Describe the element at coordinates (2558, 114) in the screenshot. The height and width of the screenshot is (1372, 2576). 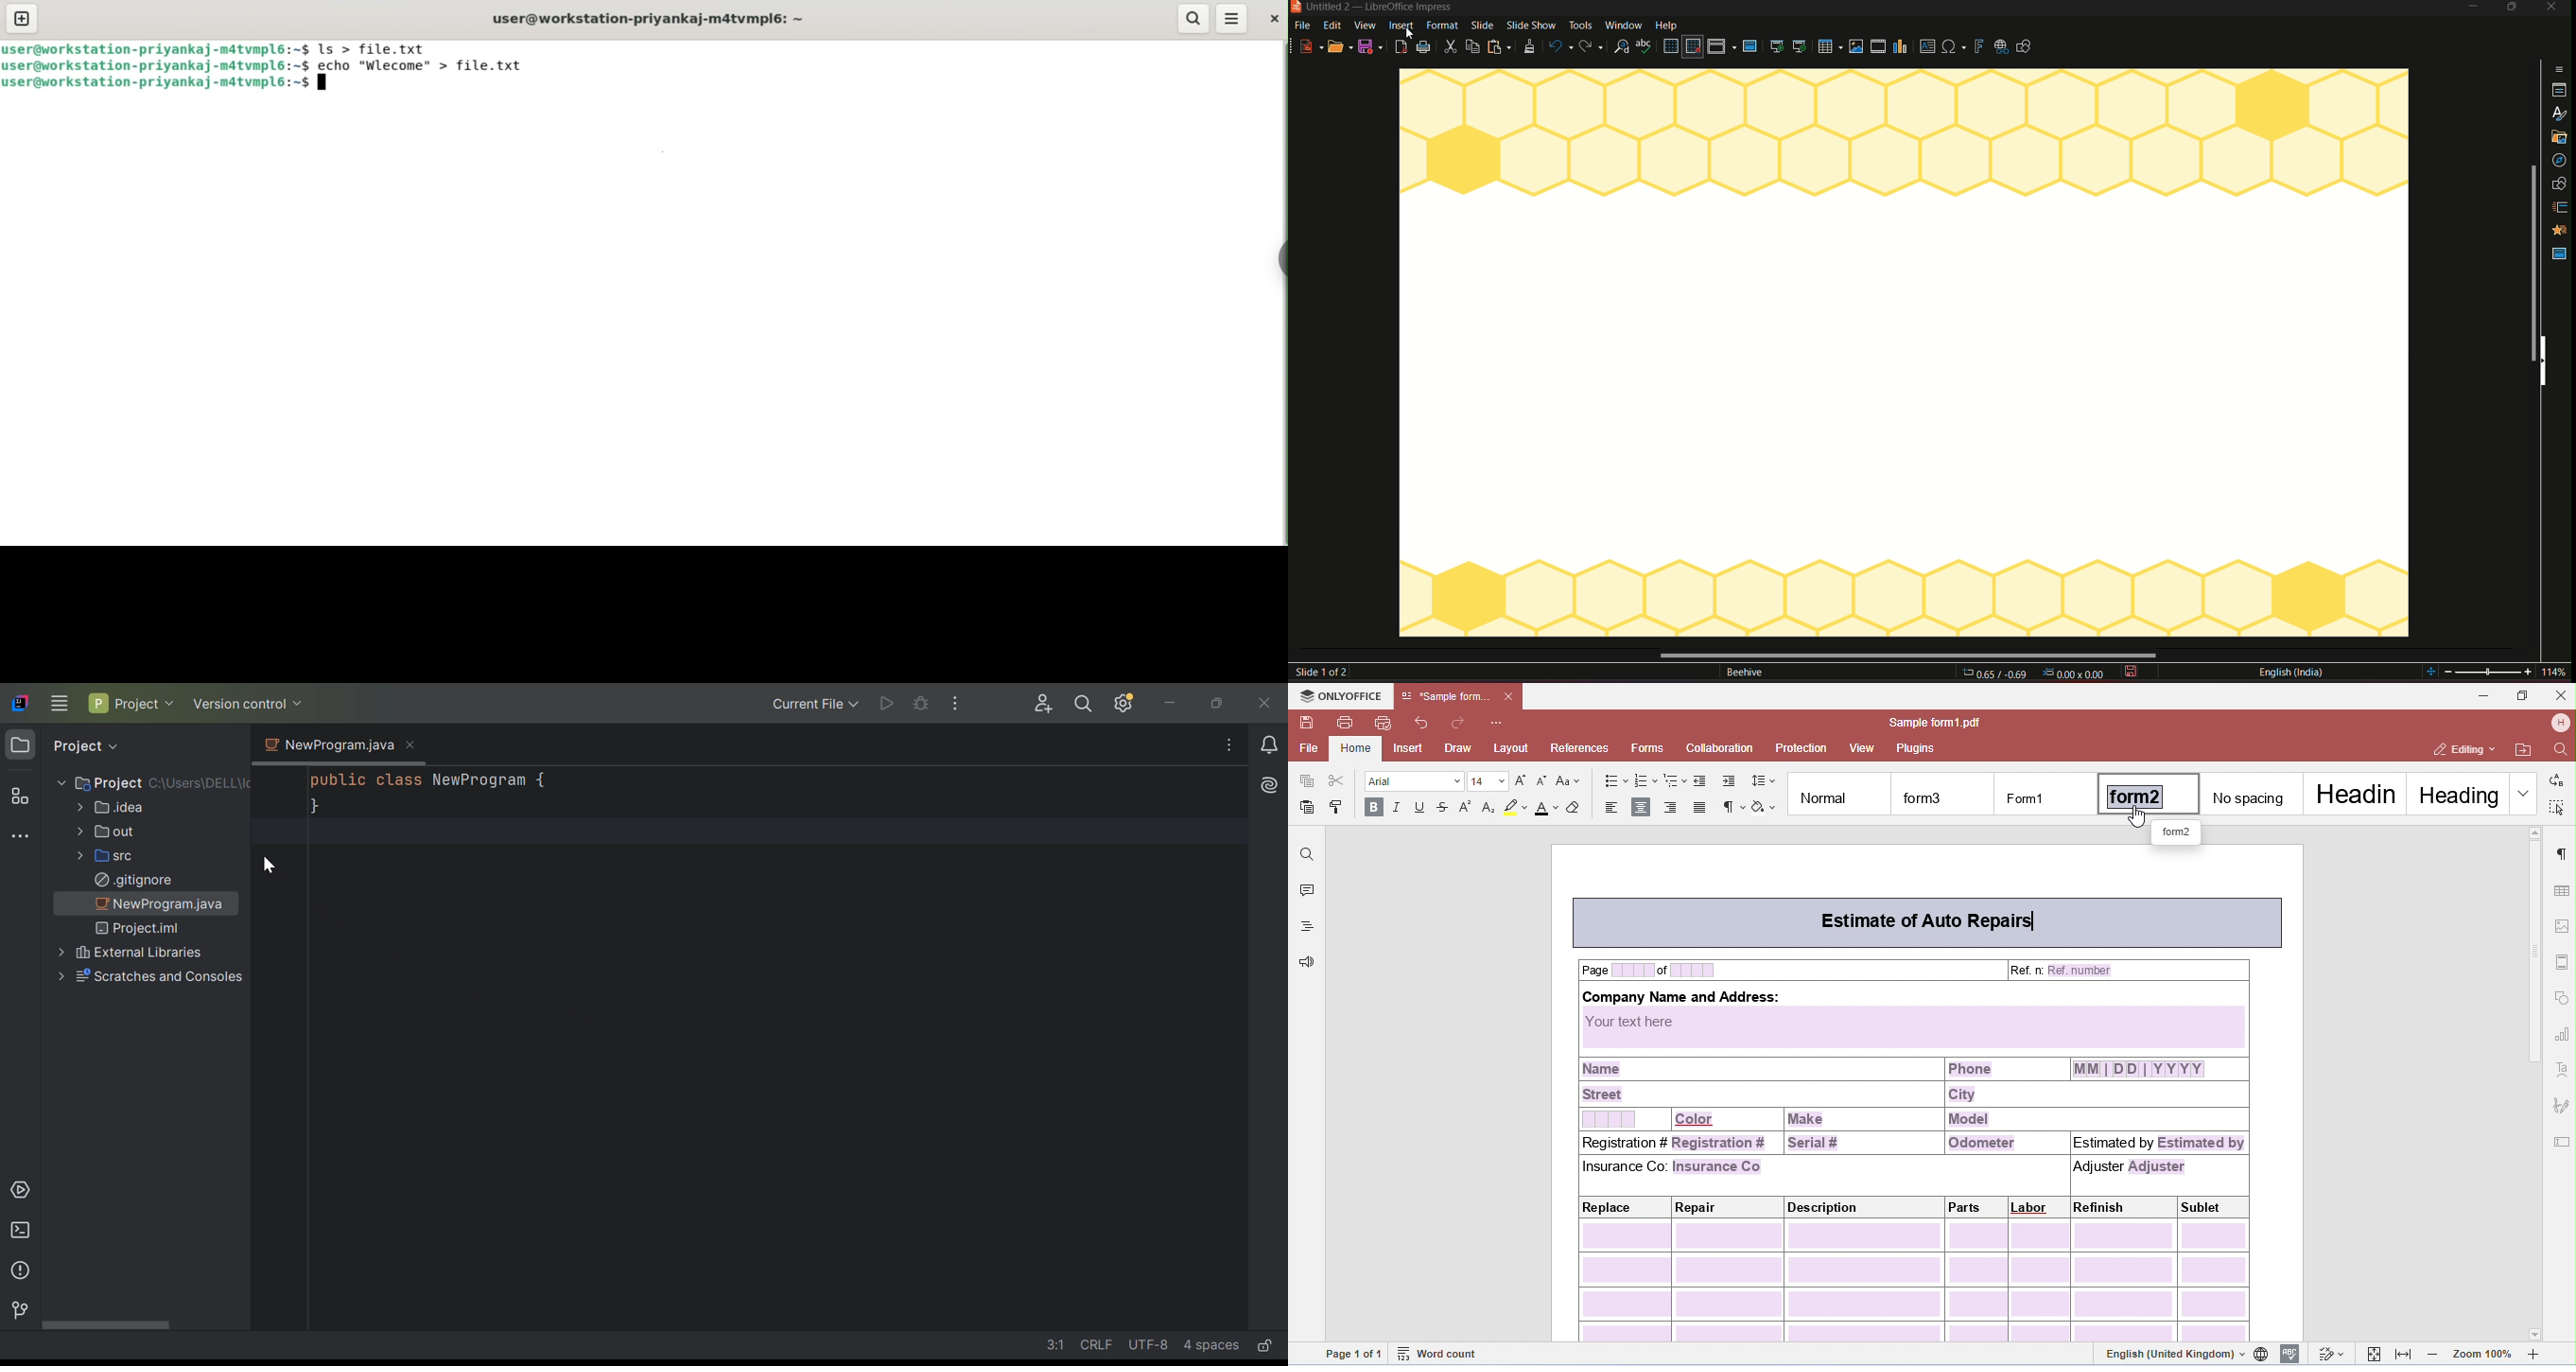
I see `styles` at that location.